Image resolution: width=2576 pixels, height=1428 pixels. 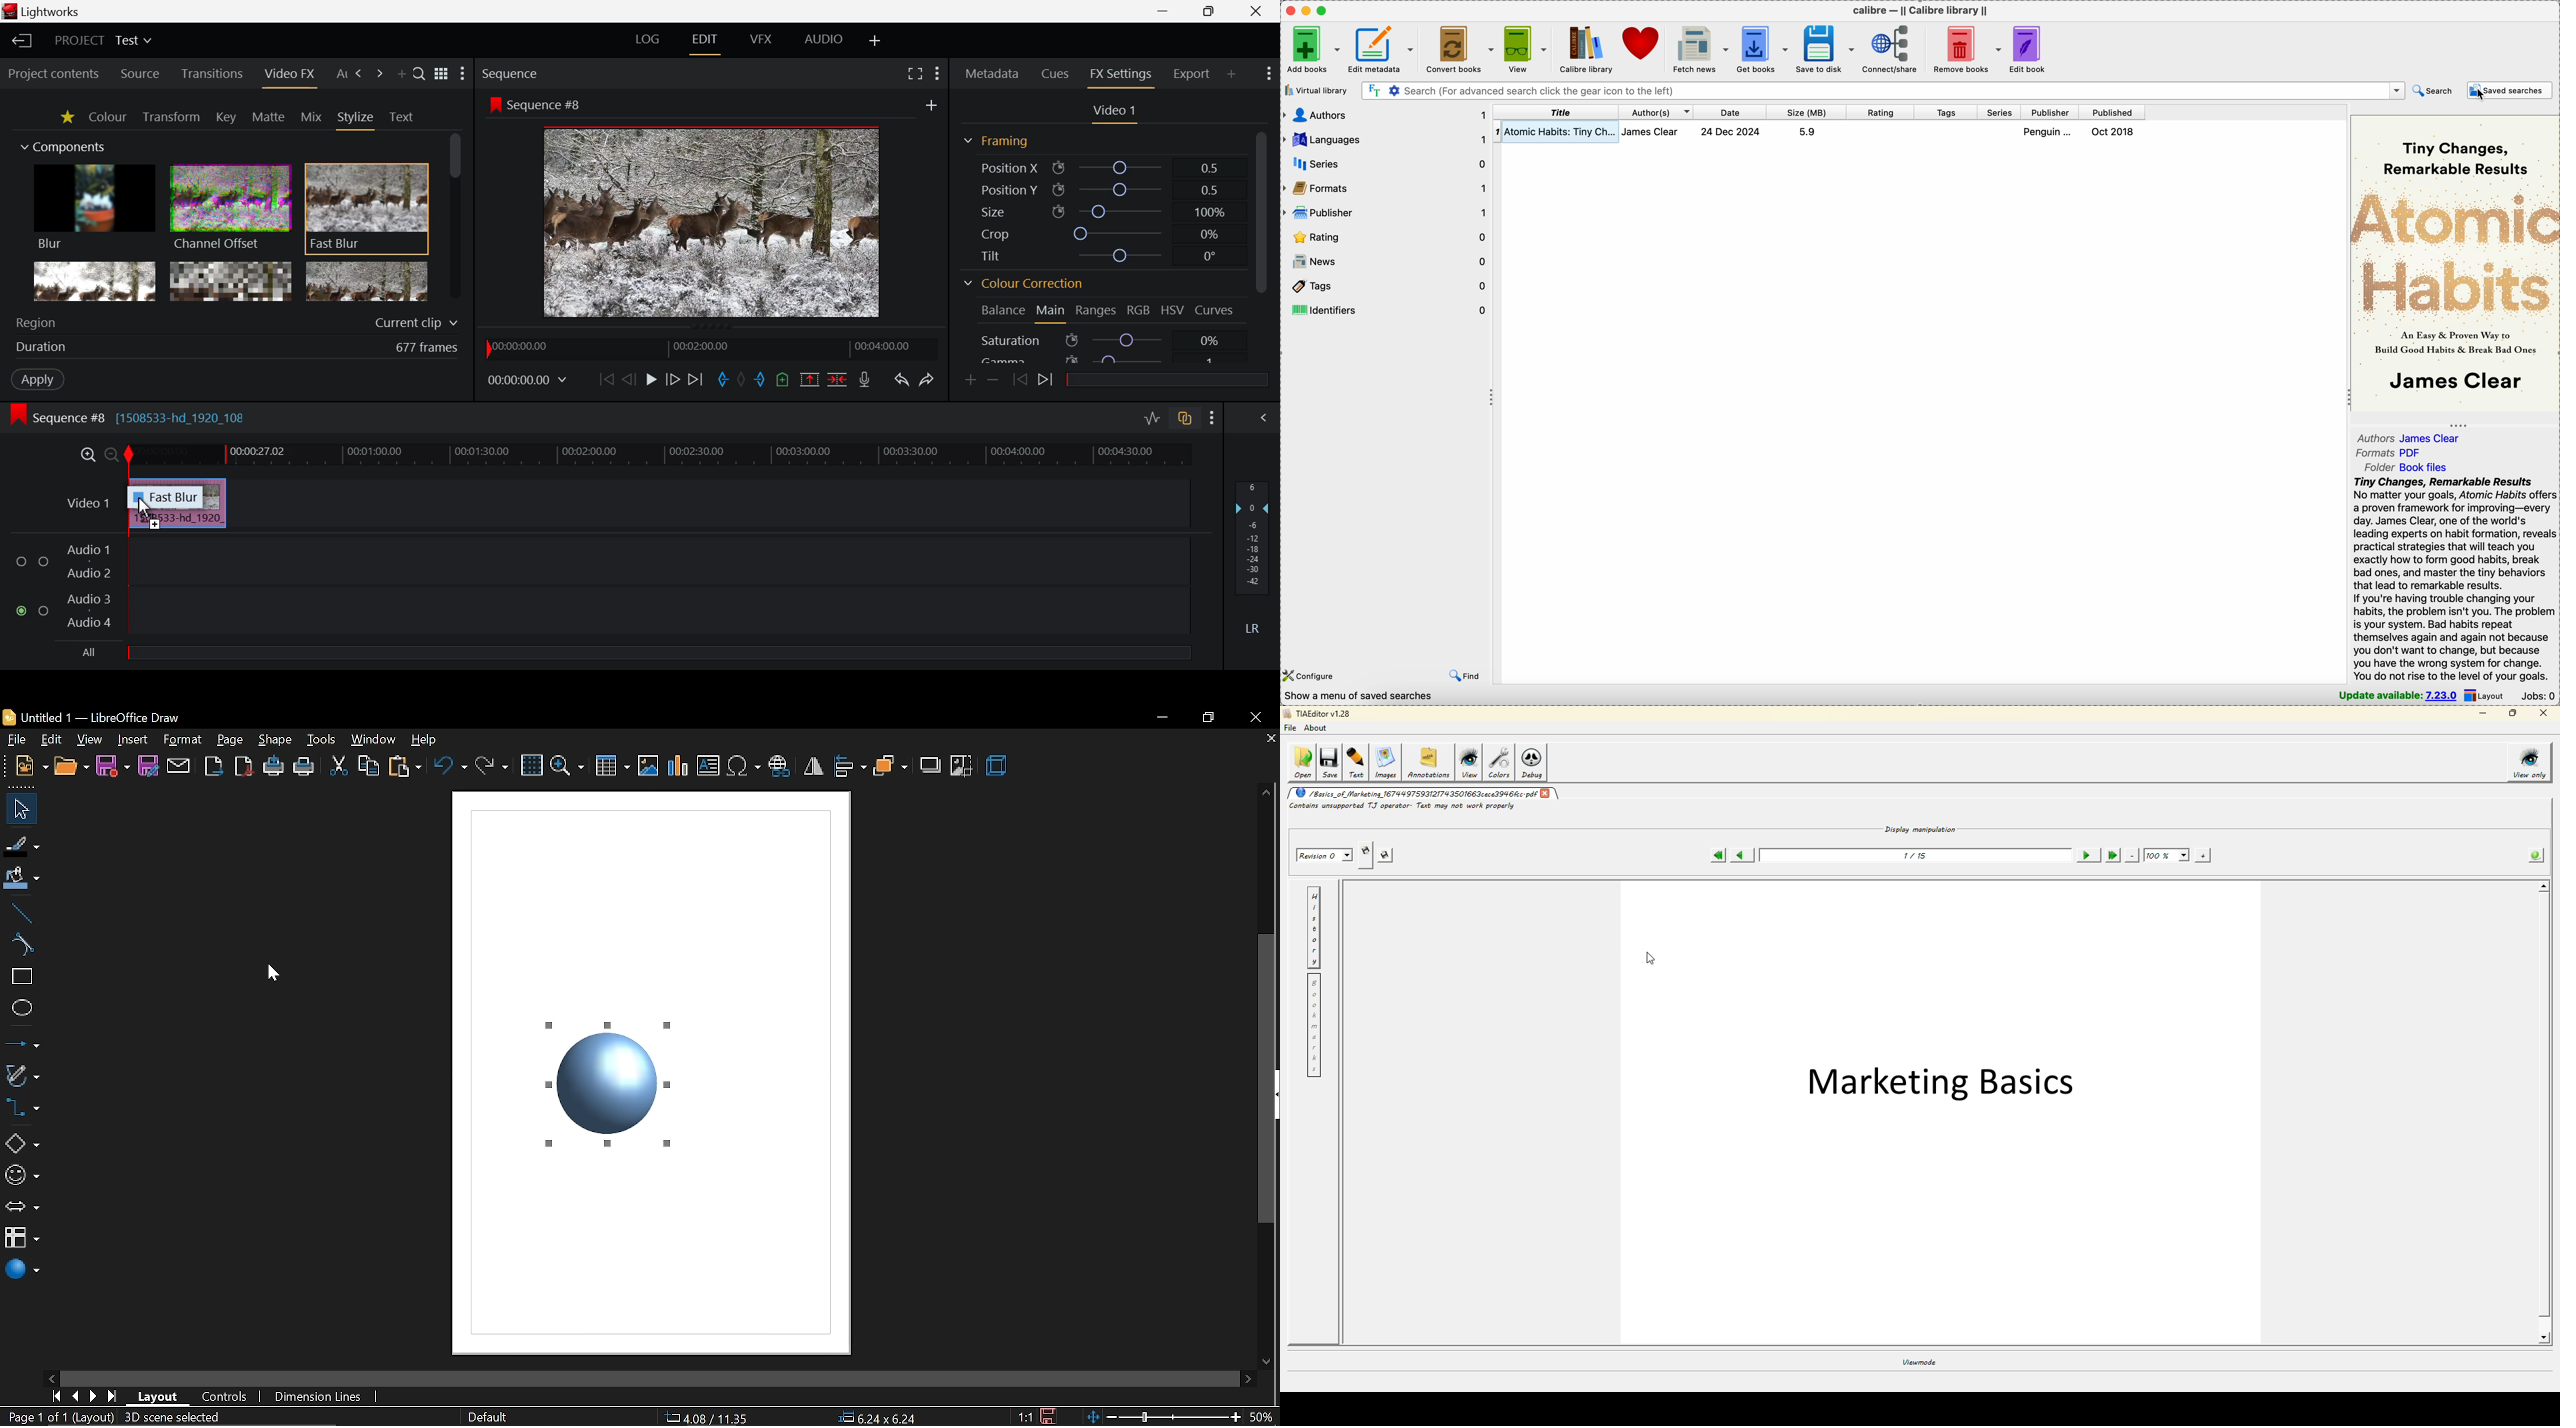 What do you see at coordinates (109, 453) in the screenshot?
I see `Timeline Zoom Out` at bounding box center [109, 453].